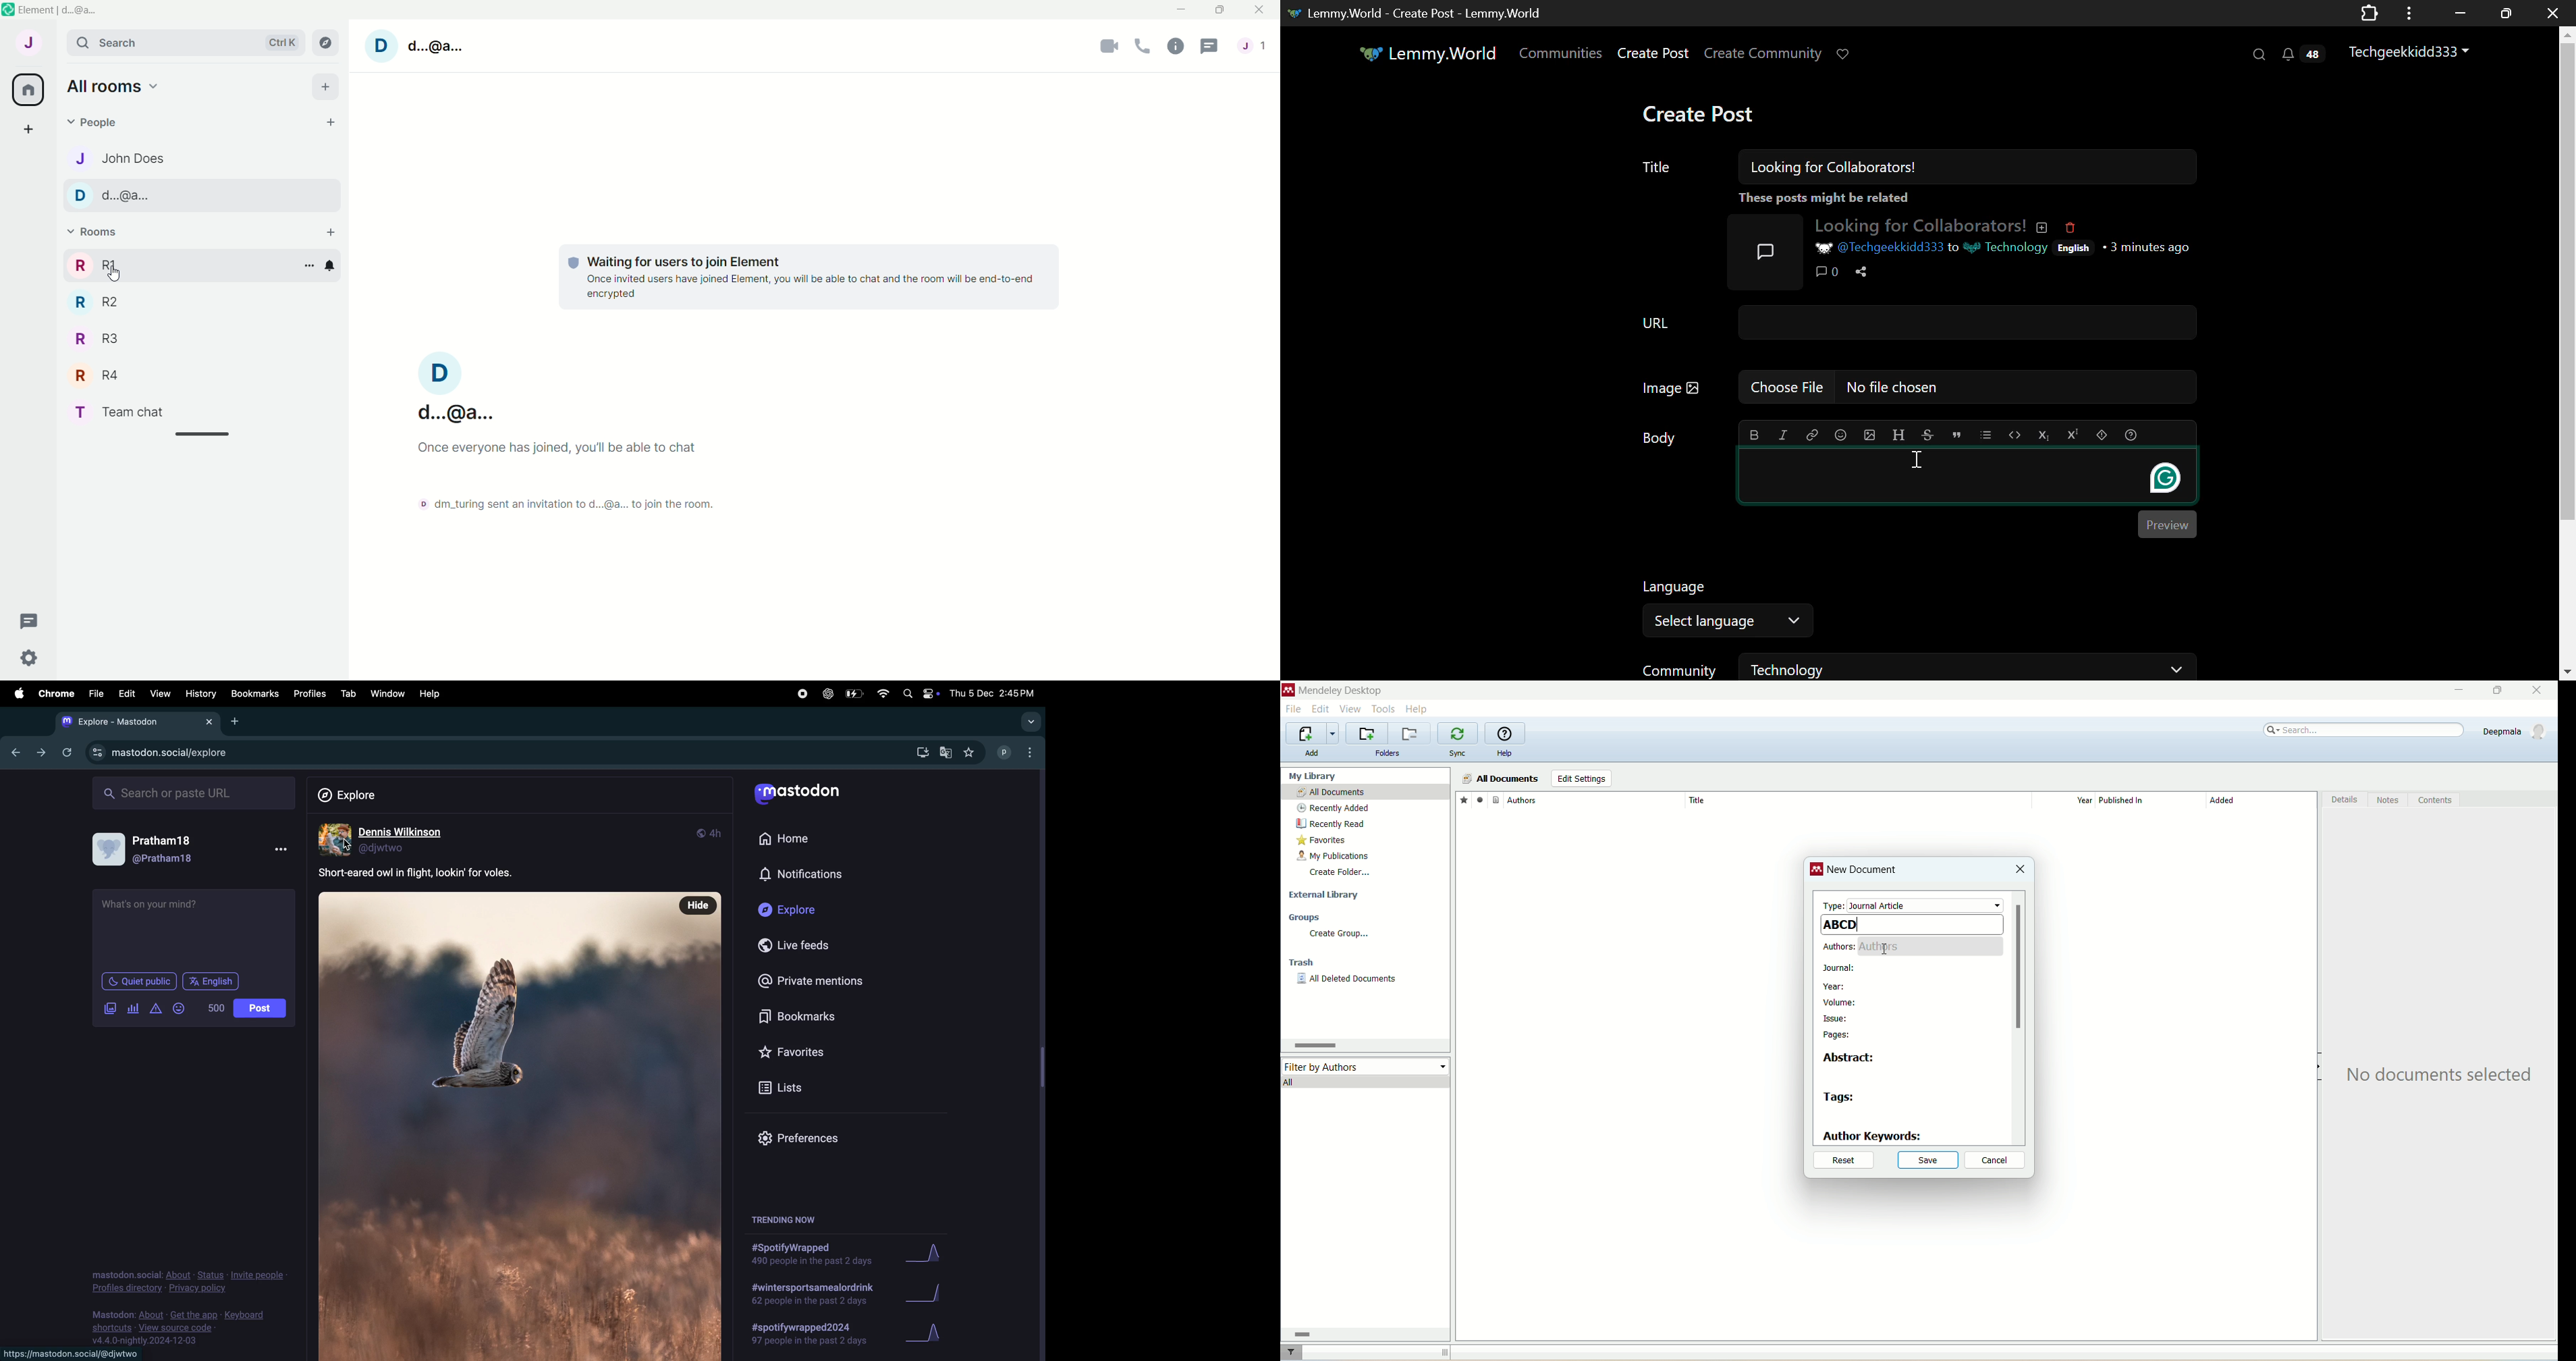 Image resolution: width=2576 pixels, height=1372 pixels. I want to click on external library, so click(1326, 896).